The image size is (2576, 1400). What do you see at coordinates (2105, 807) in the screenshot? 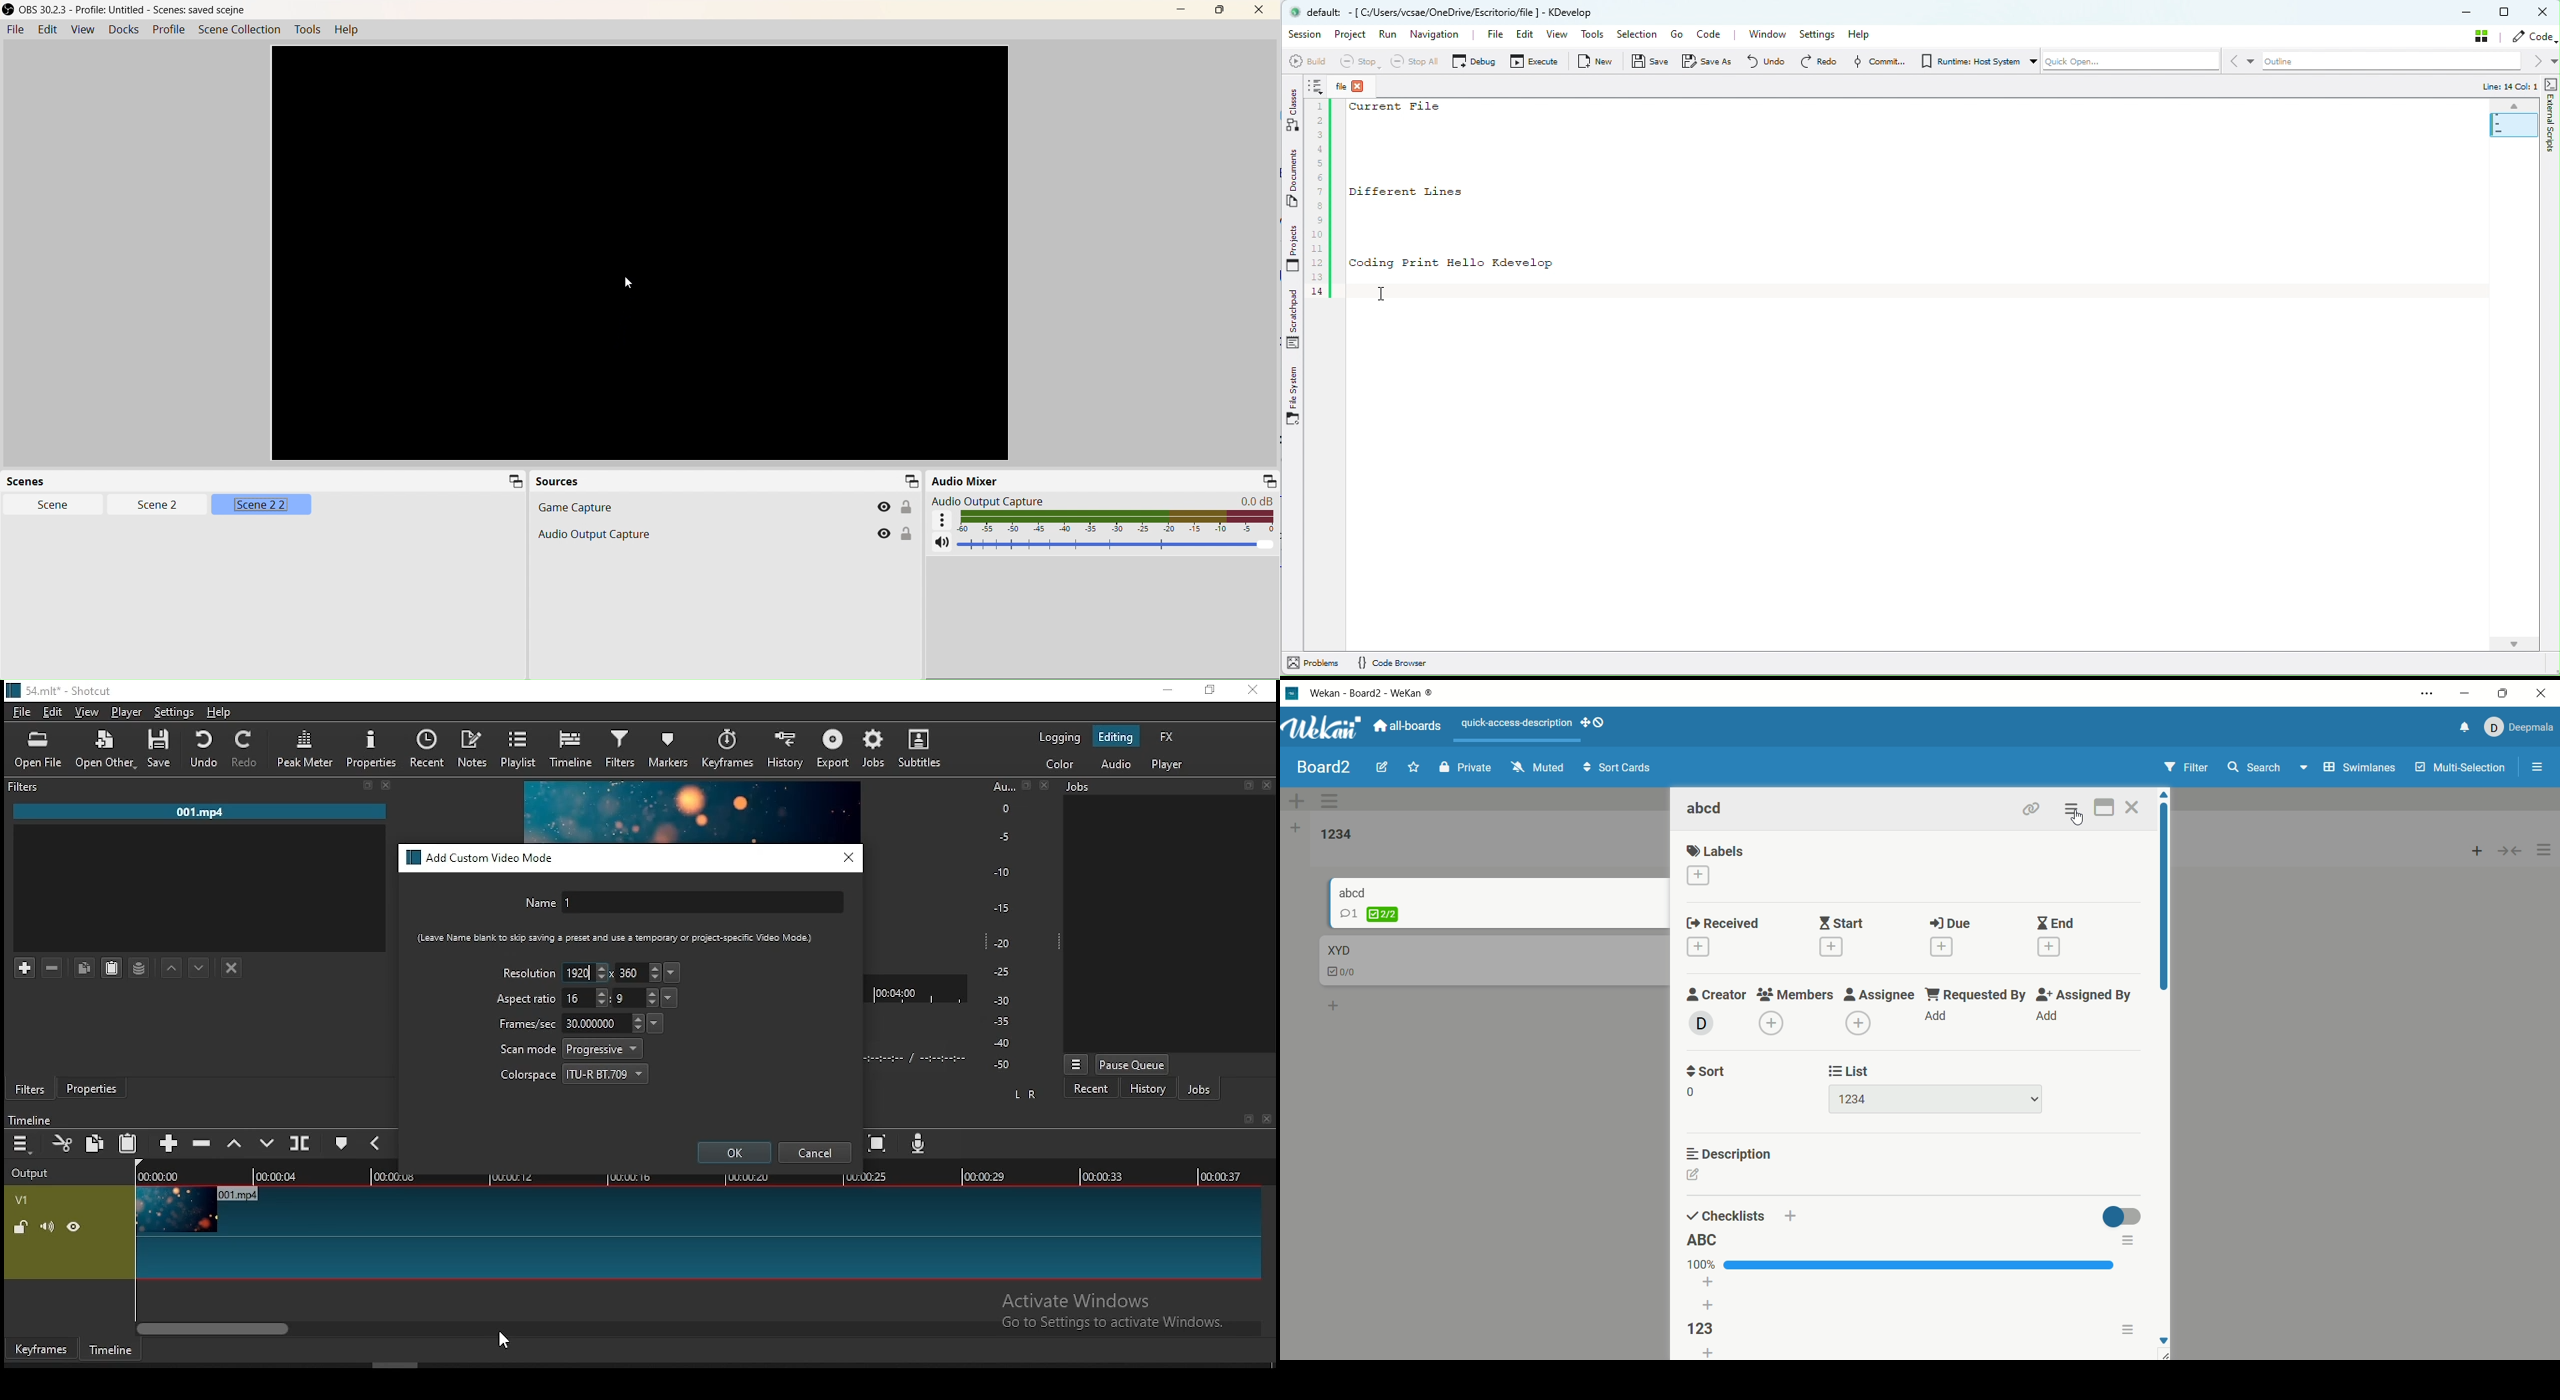
I see `maximize` at bounding box center [2105, 807].